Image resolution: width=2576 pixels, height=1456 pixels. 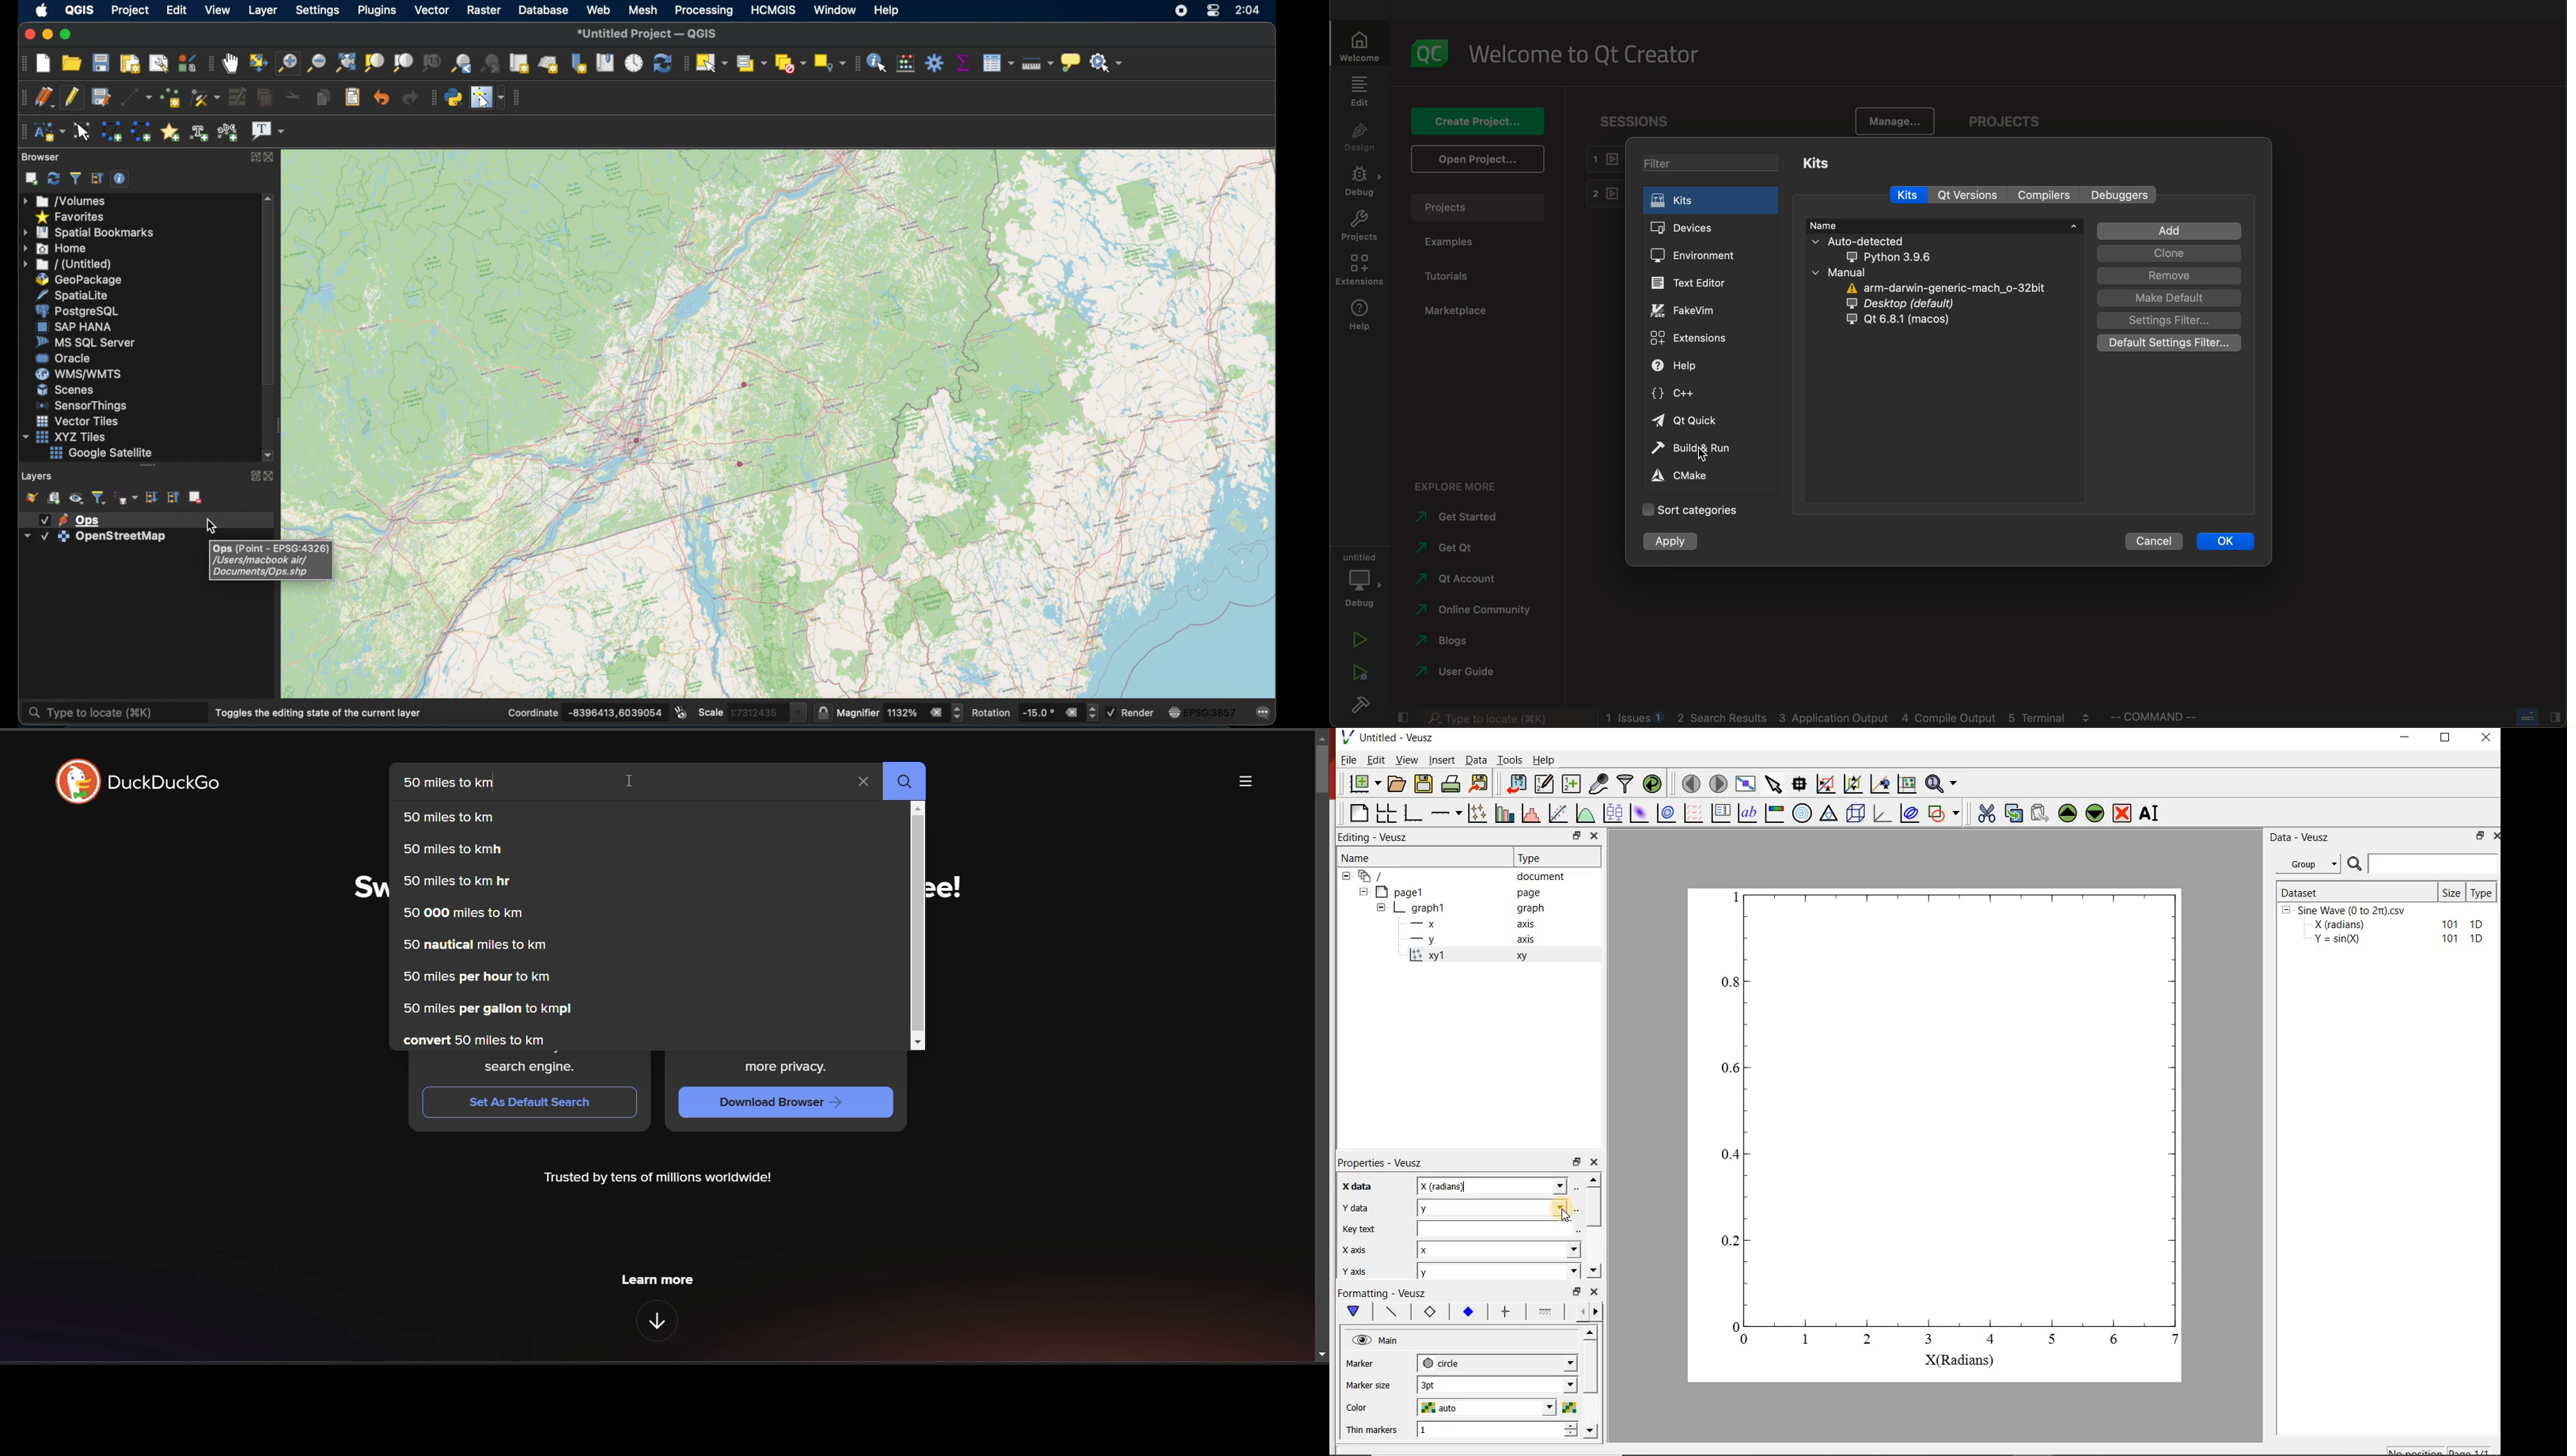 What do you see at coordinates (490, 64) in the screenshot?
I see `zoom next` at bounding box center [490, 64].